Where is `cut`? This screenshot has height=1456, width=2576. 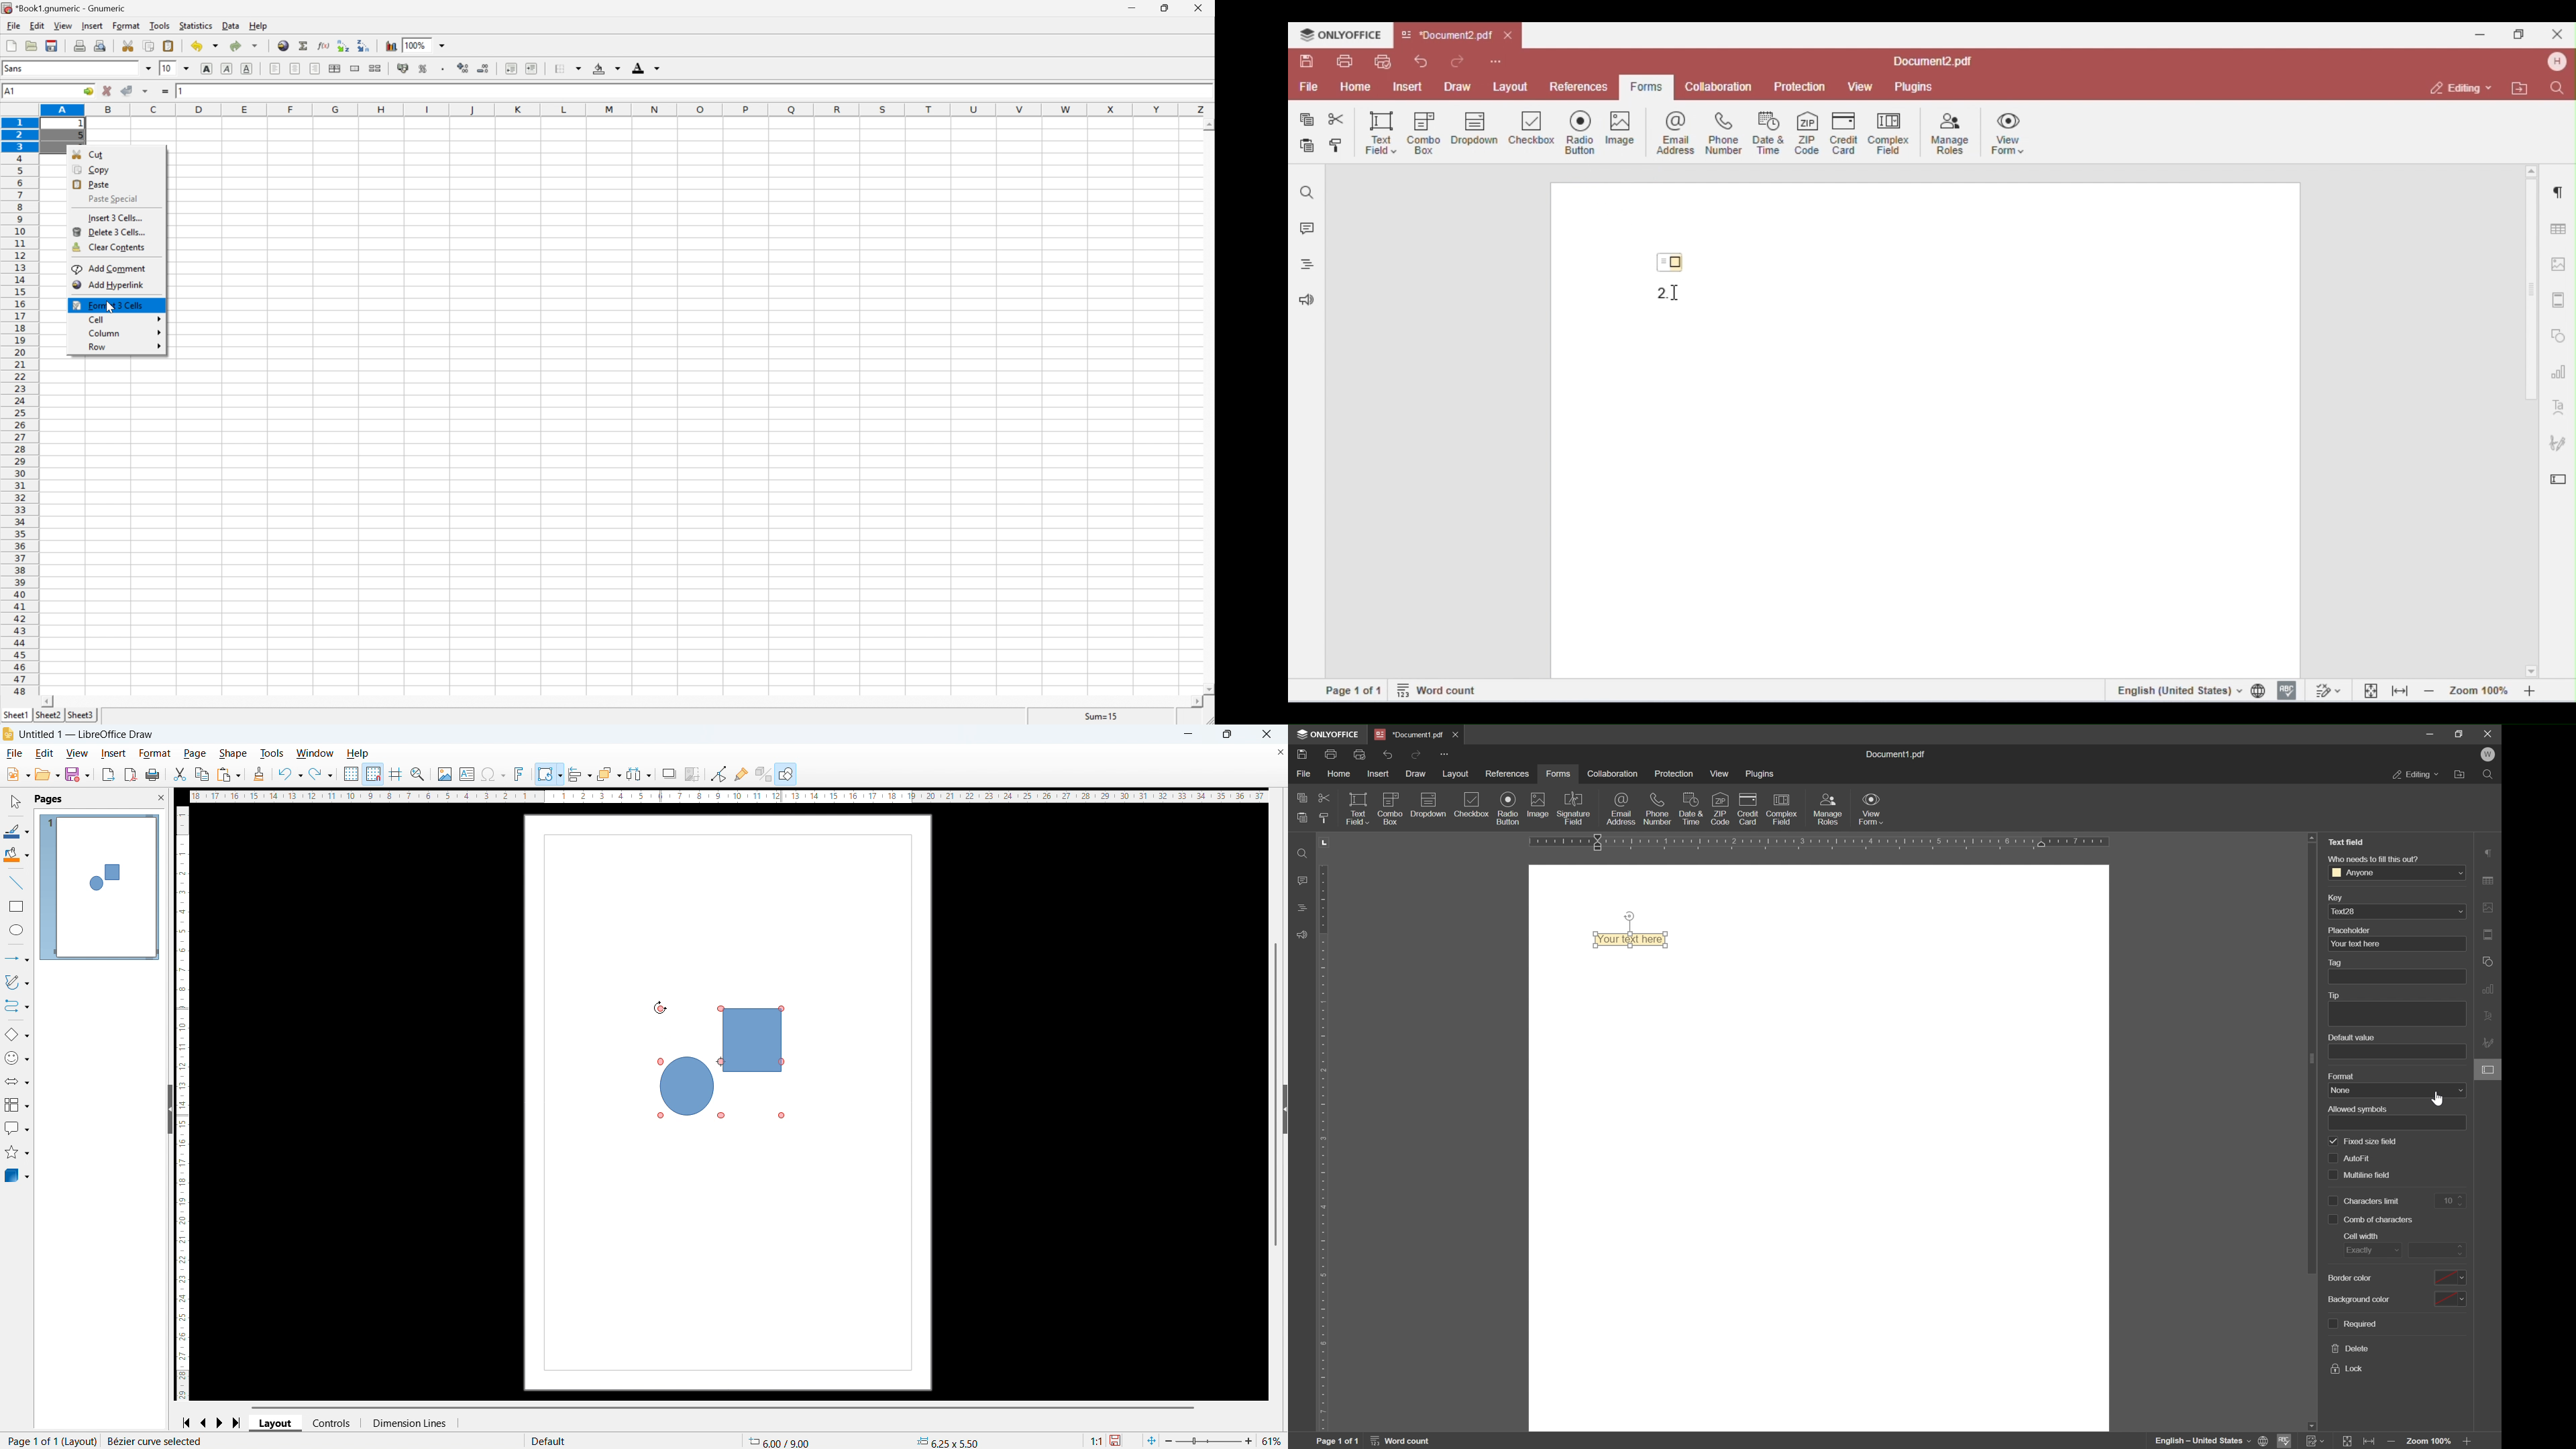 cut is located at coordinates (89, 153).